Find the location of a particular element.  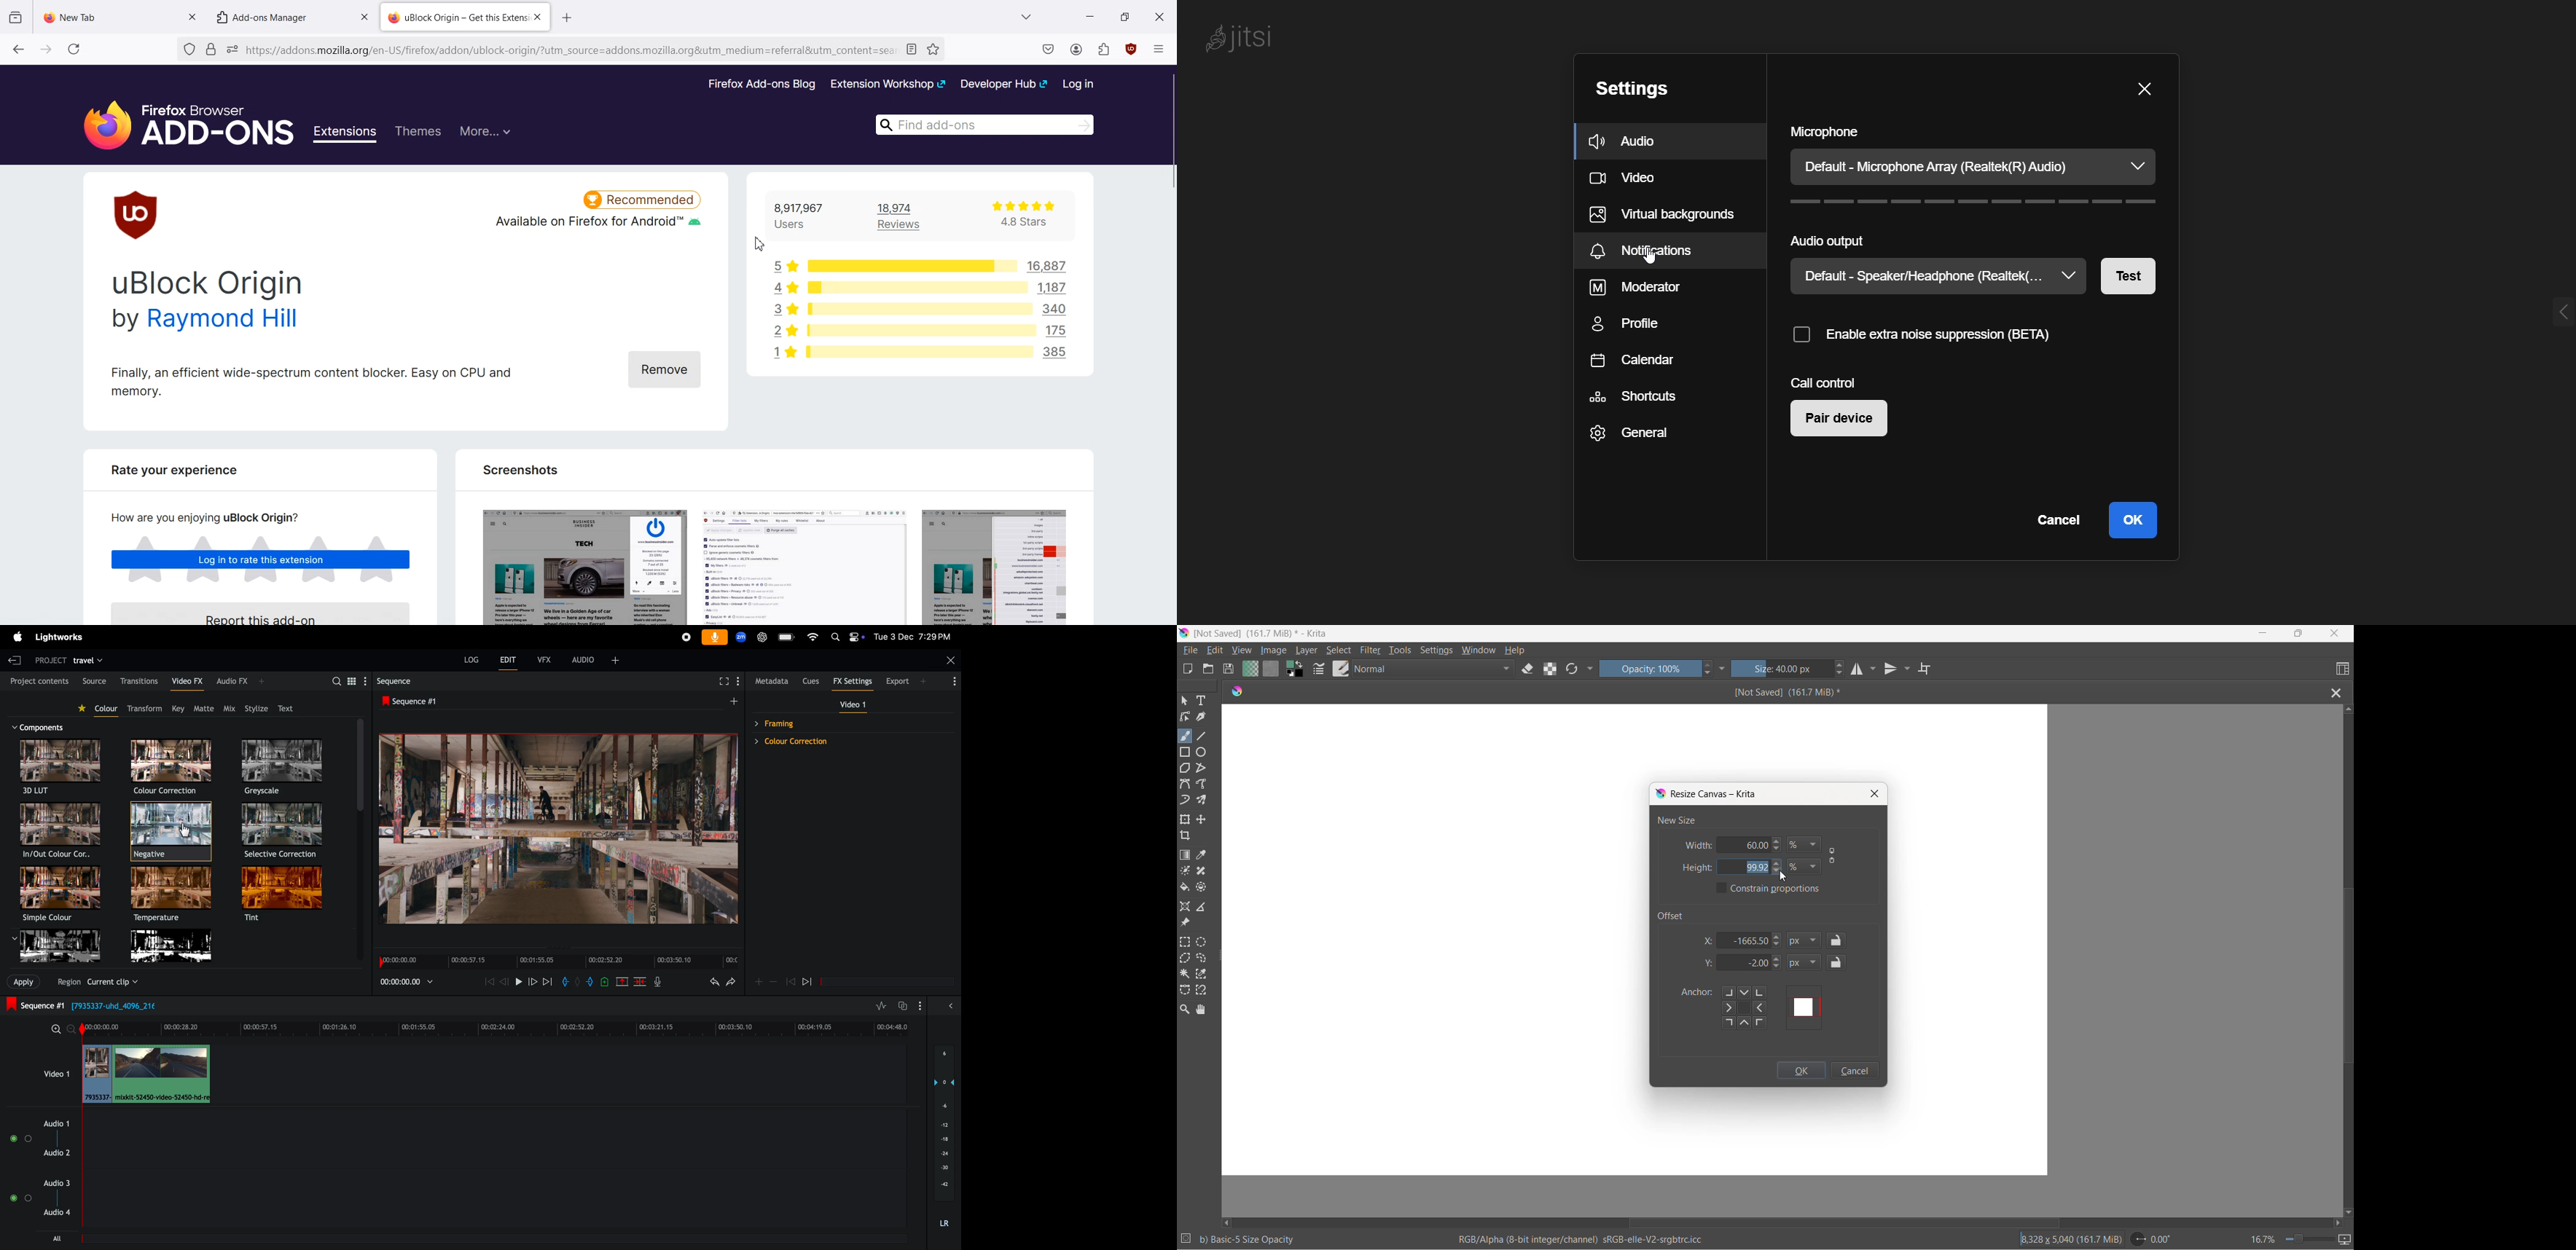

enclose and fill tool is located at coordinates (1200, 890).